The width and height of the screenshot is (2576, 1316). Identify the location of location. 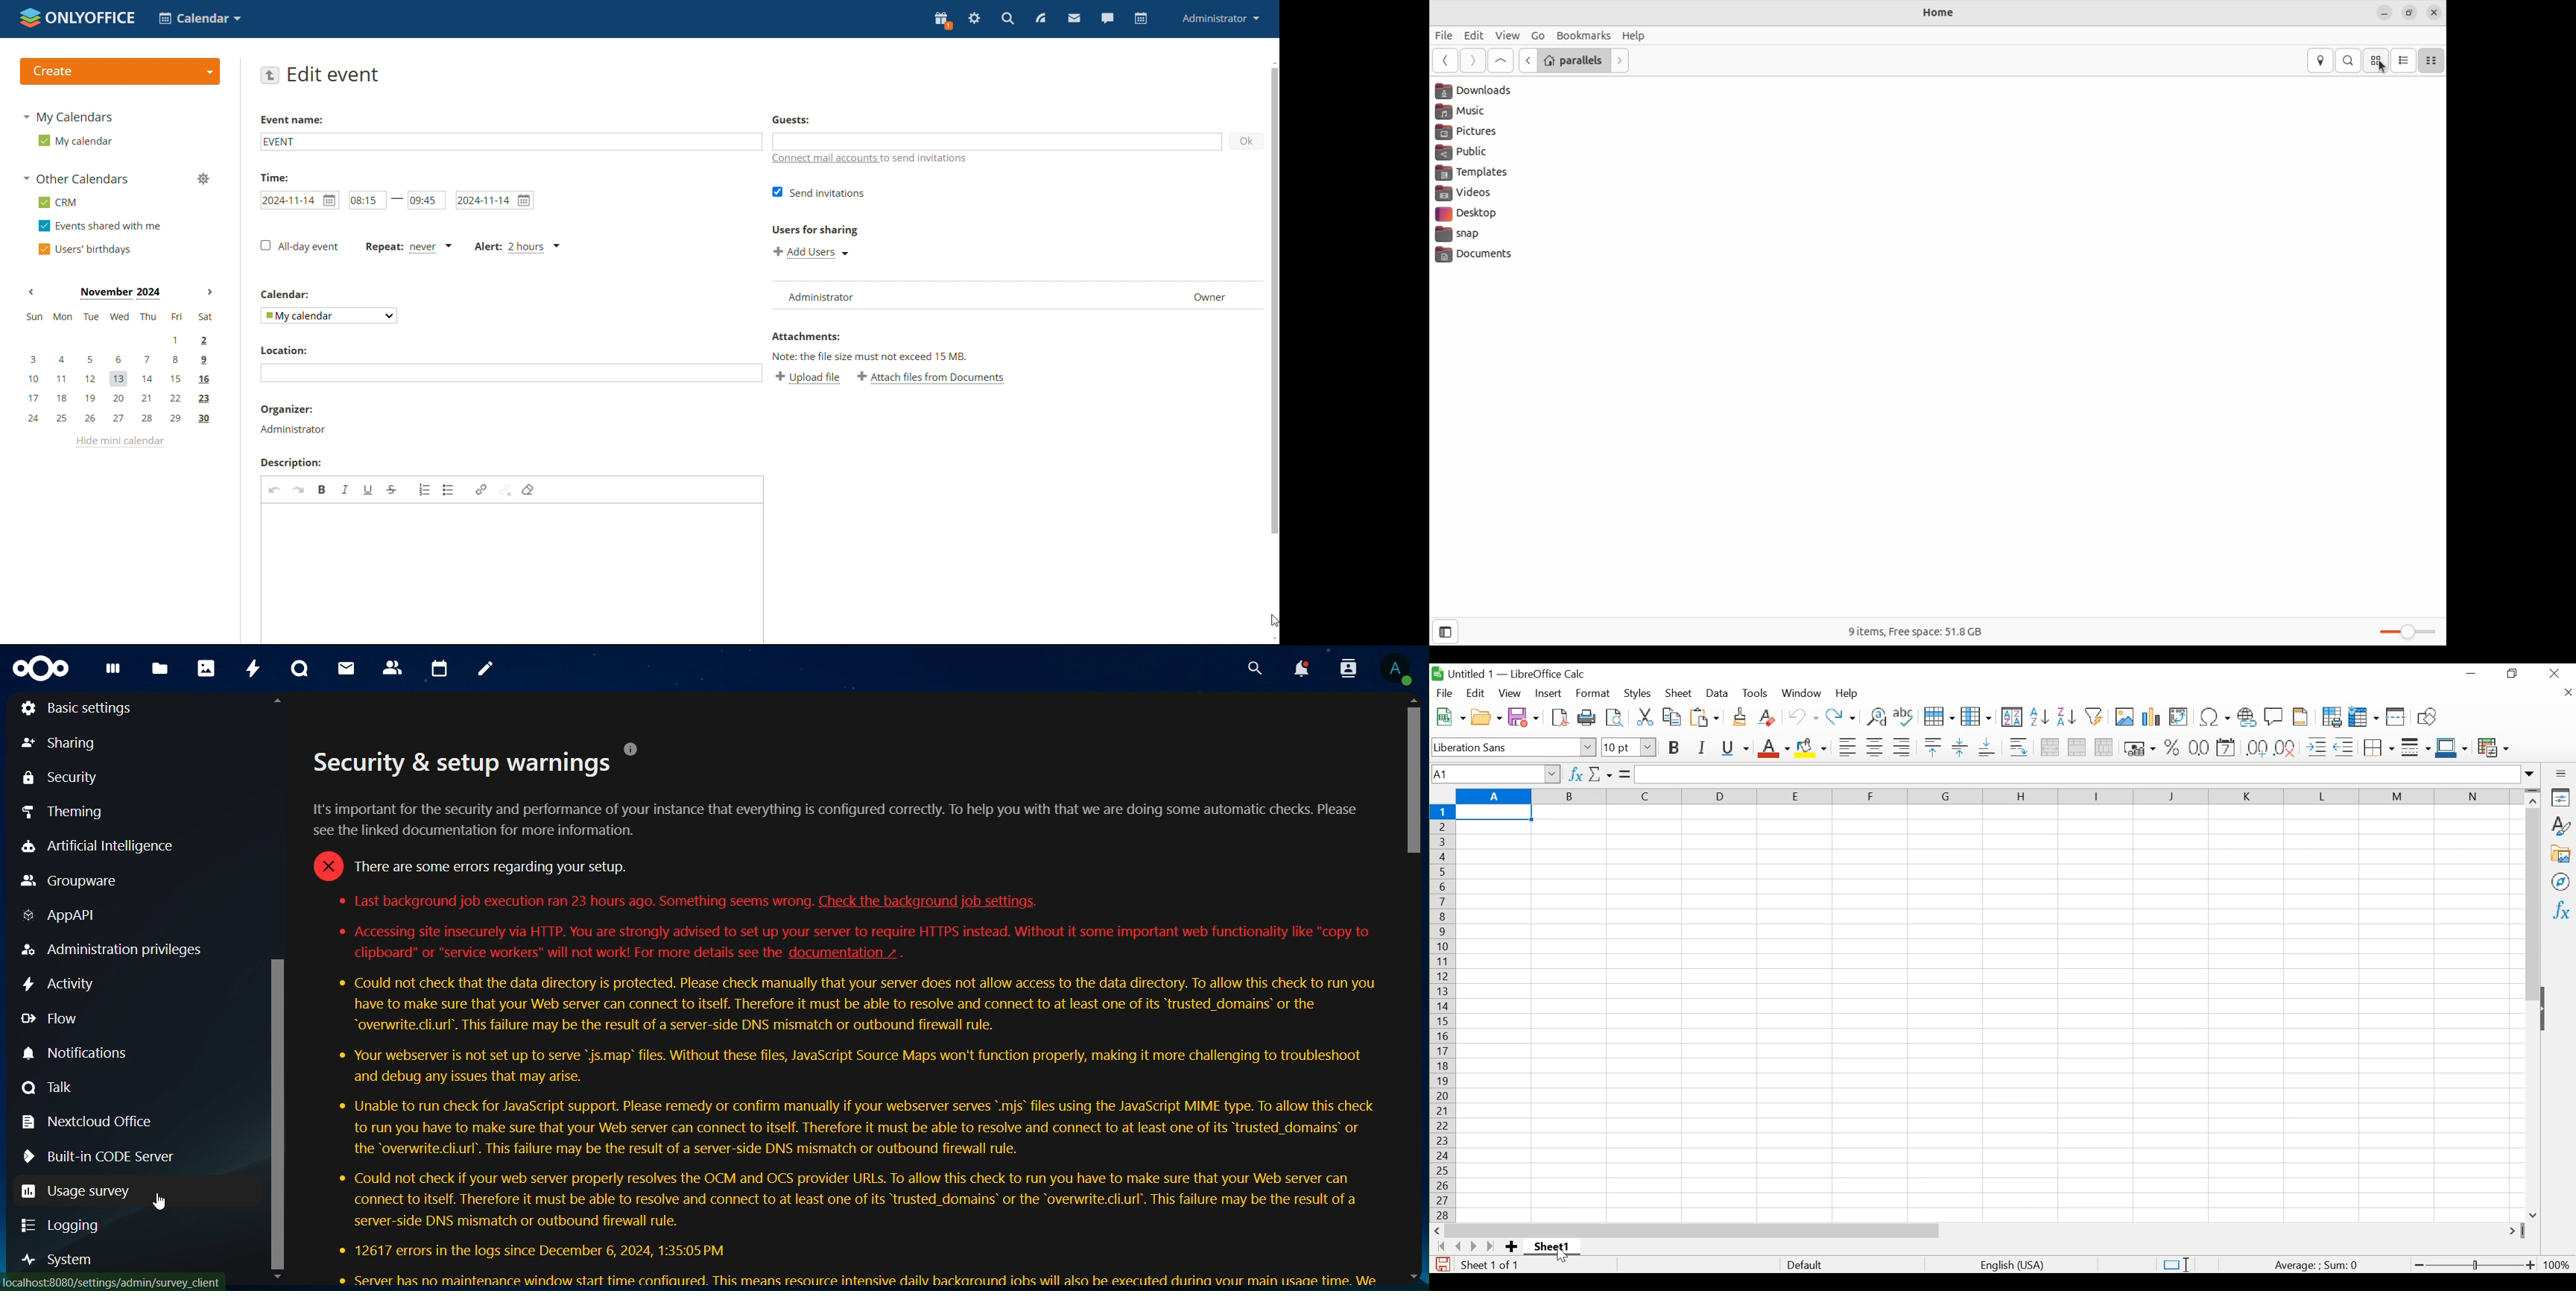
(2321, 61).